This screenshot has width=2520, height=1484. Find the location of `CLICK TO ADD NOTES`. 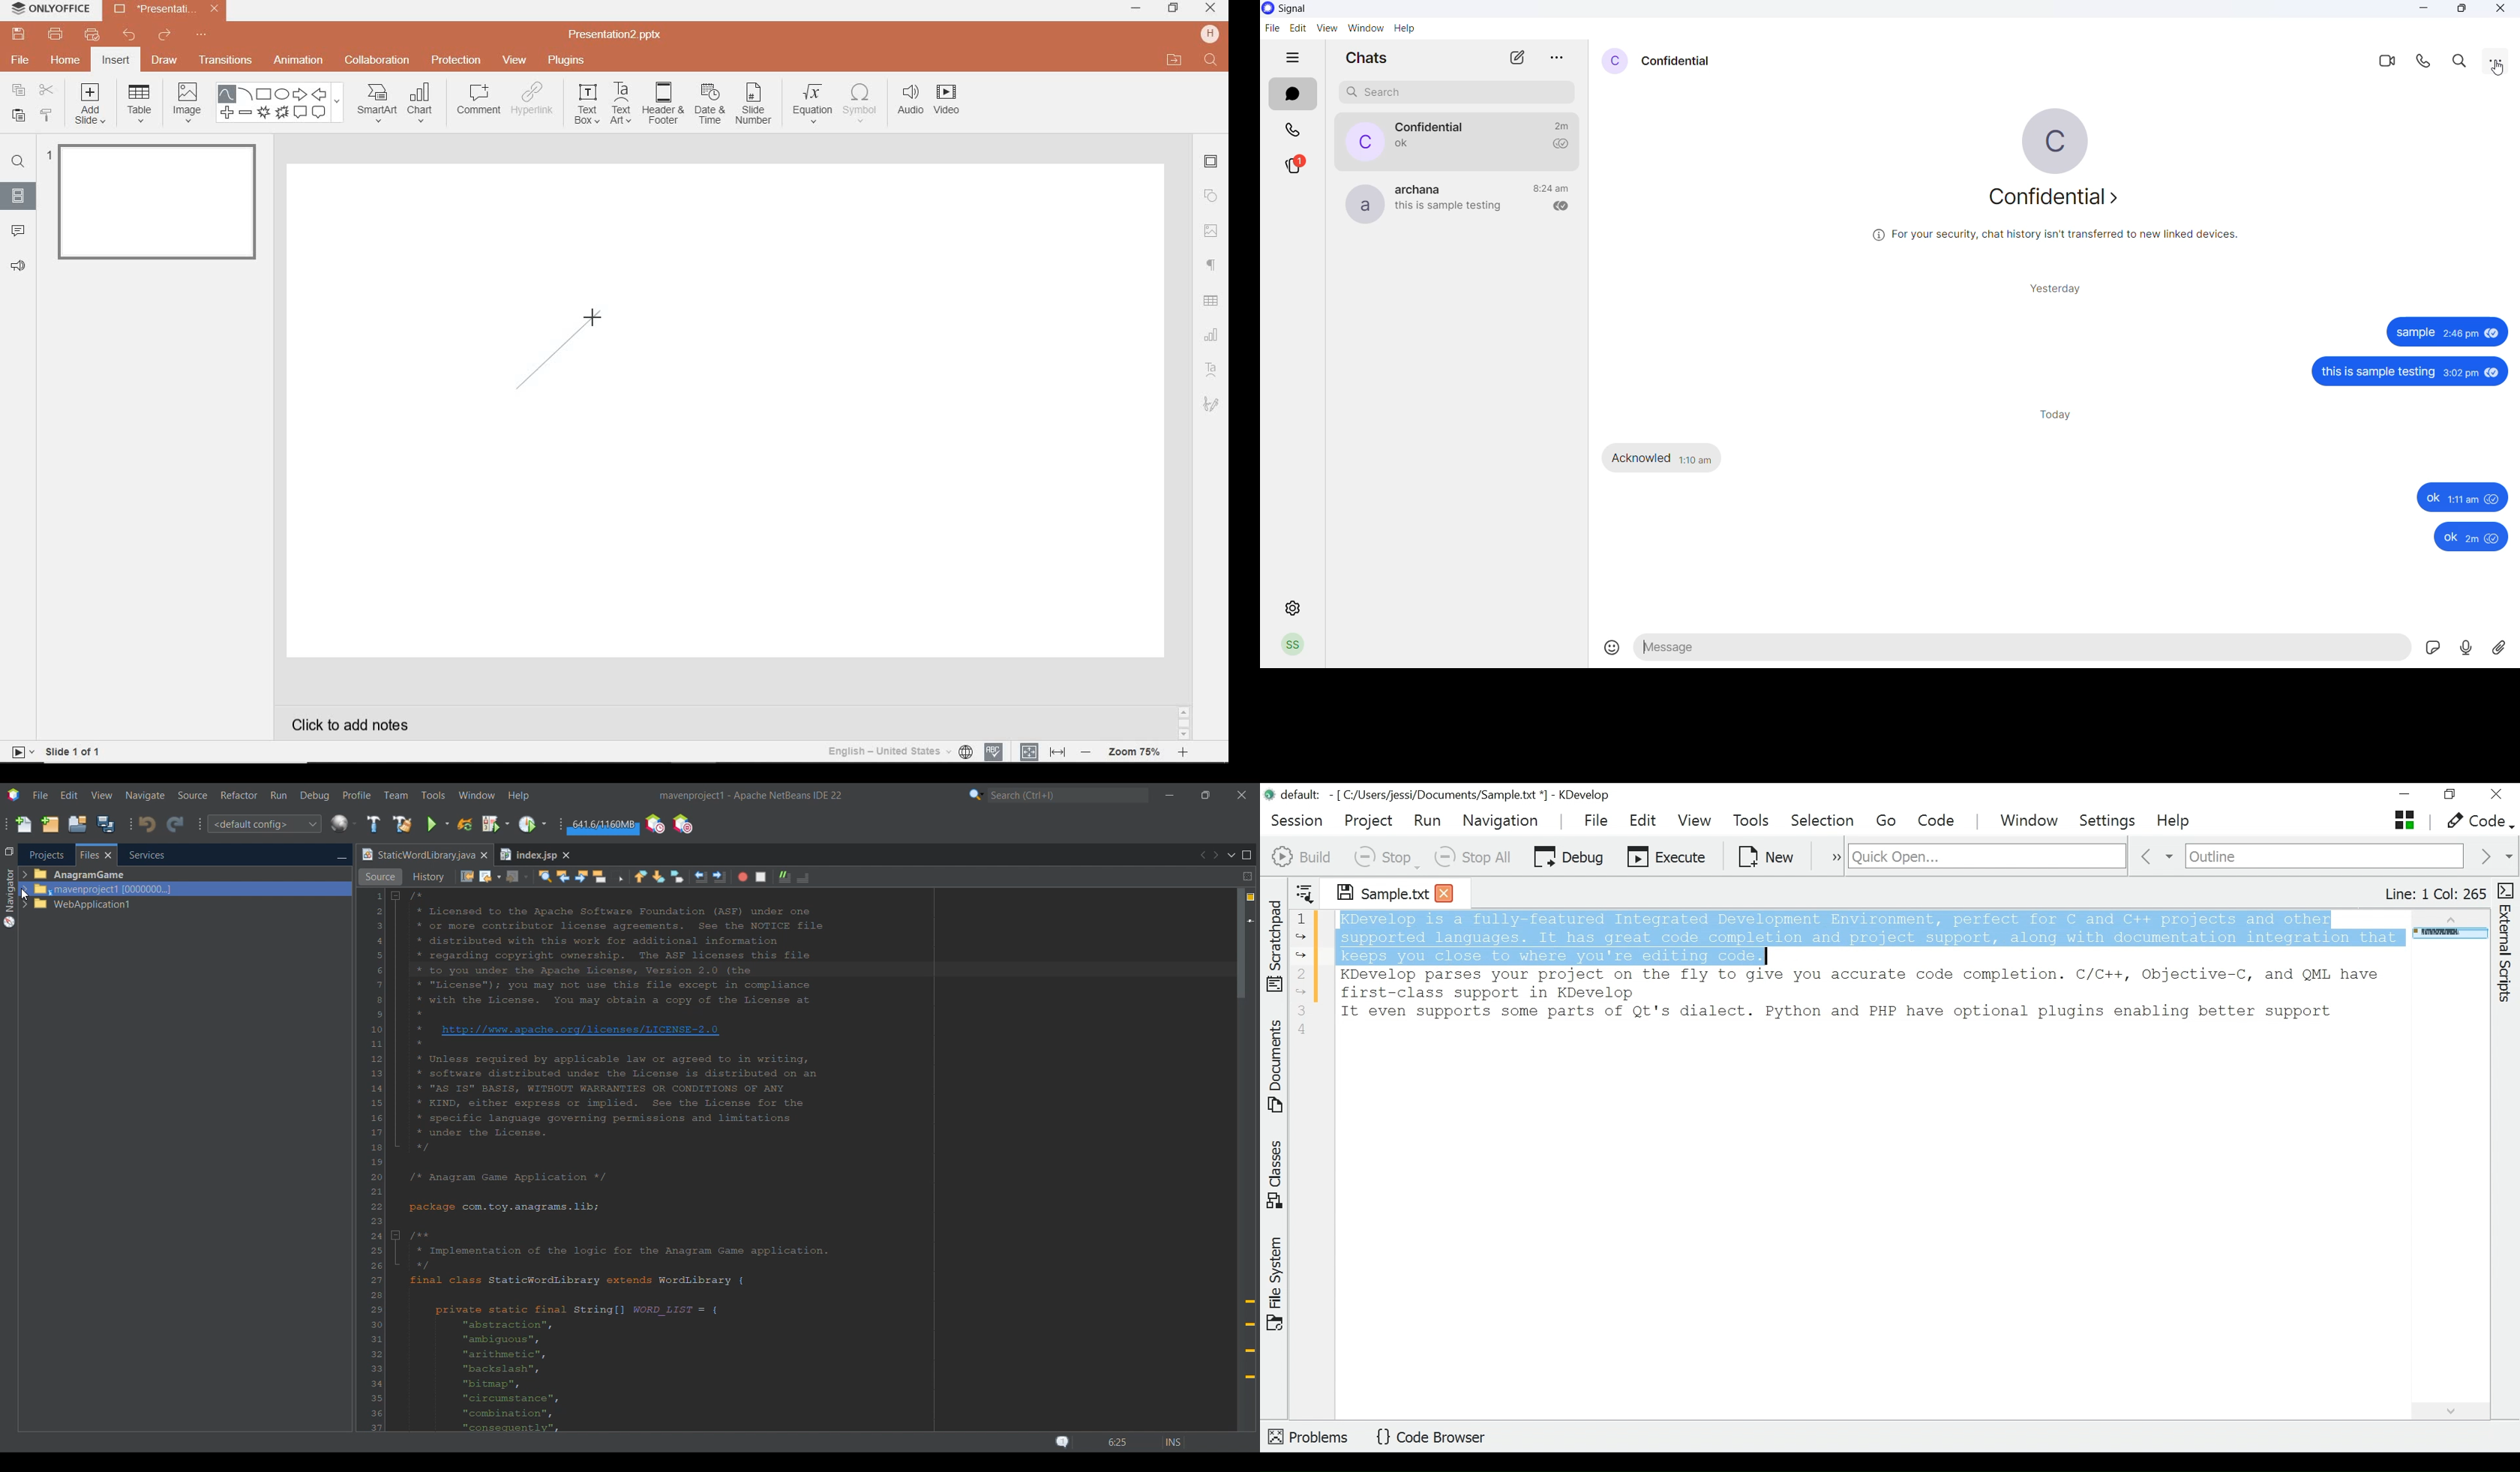

CLICK TO ADD NOTES is located at coordinates (355, 725).